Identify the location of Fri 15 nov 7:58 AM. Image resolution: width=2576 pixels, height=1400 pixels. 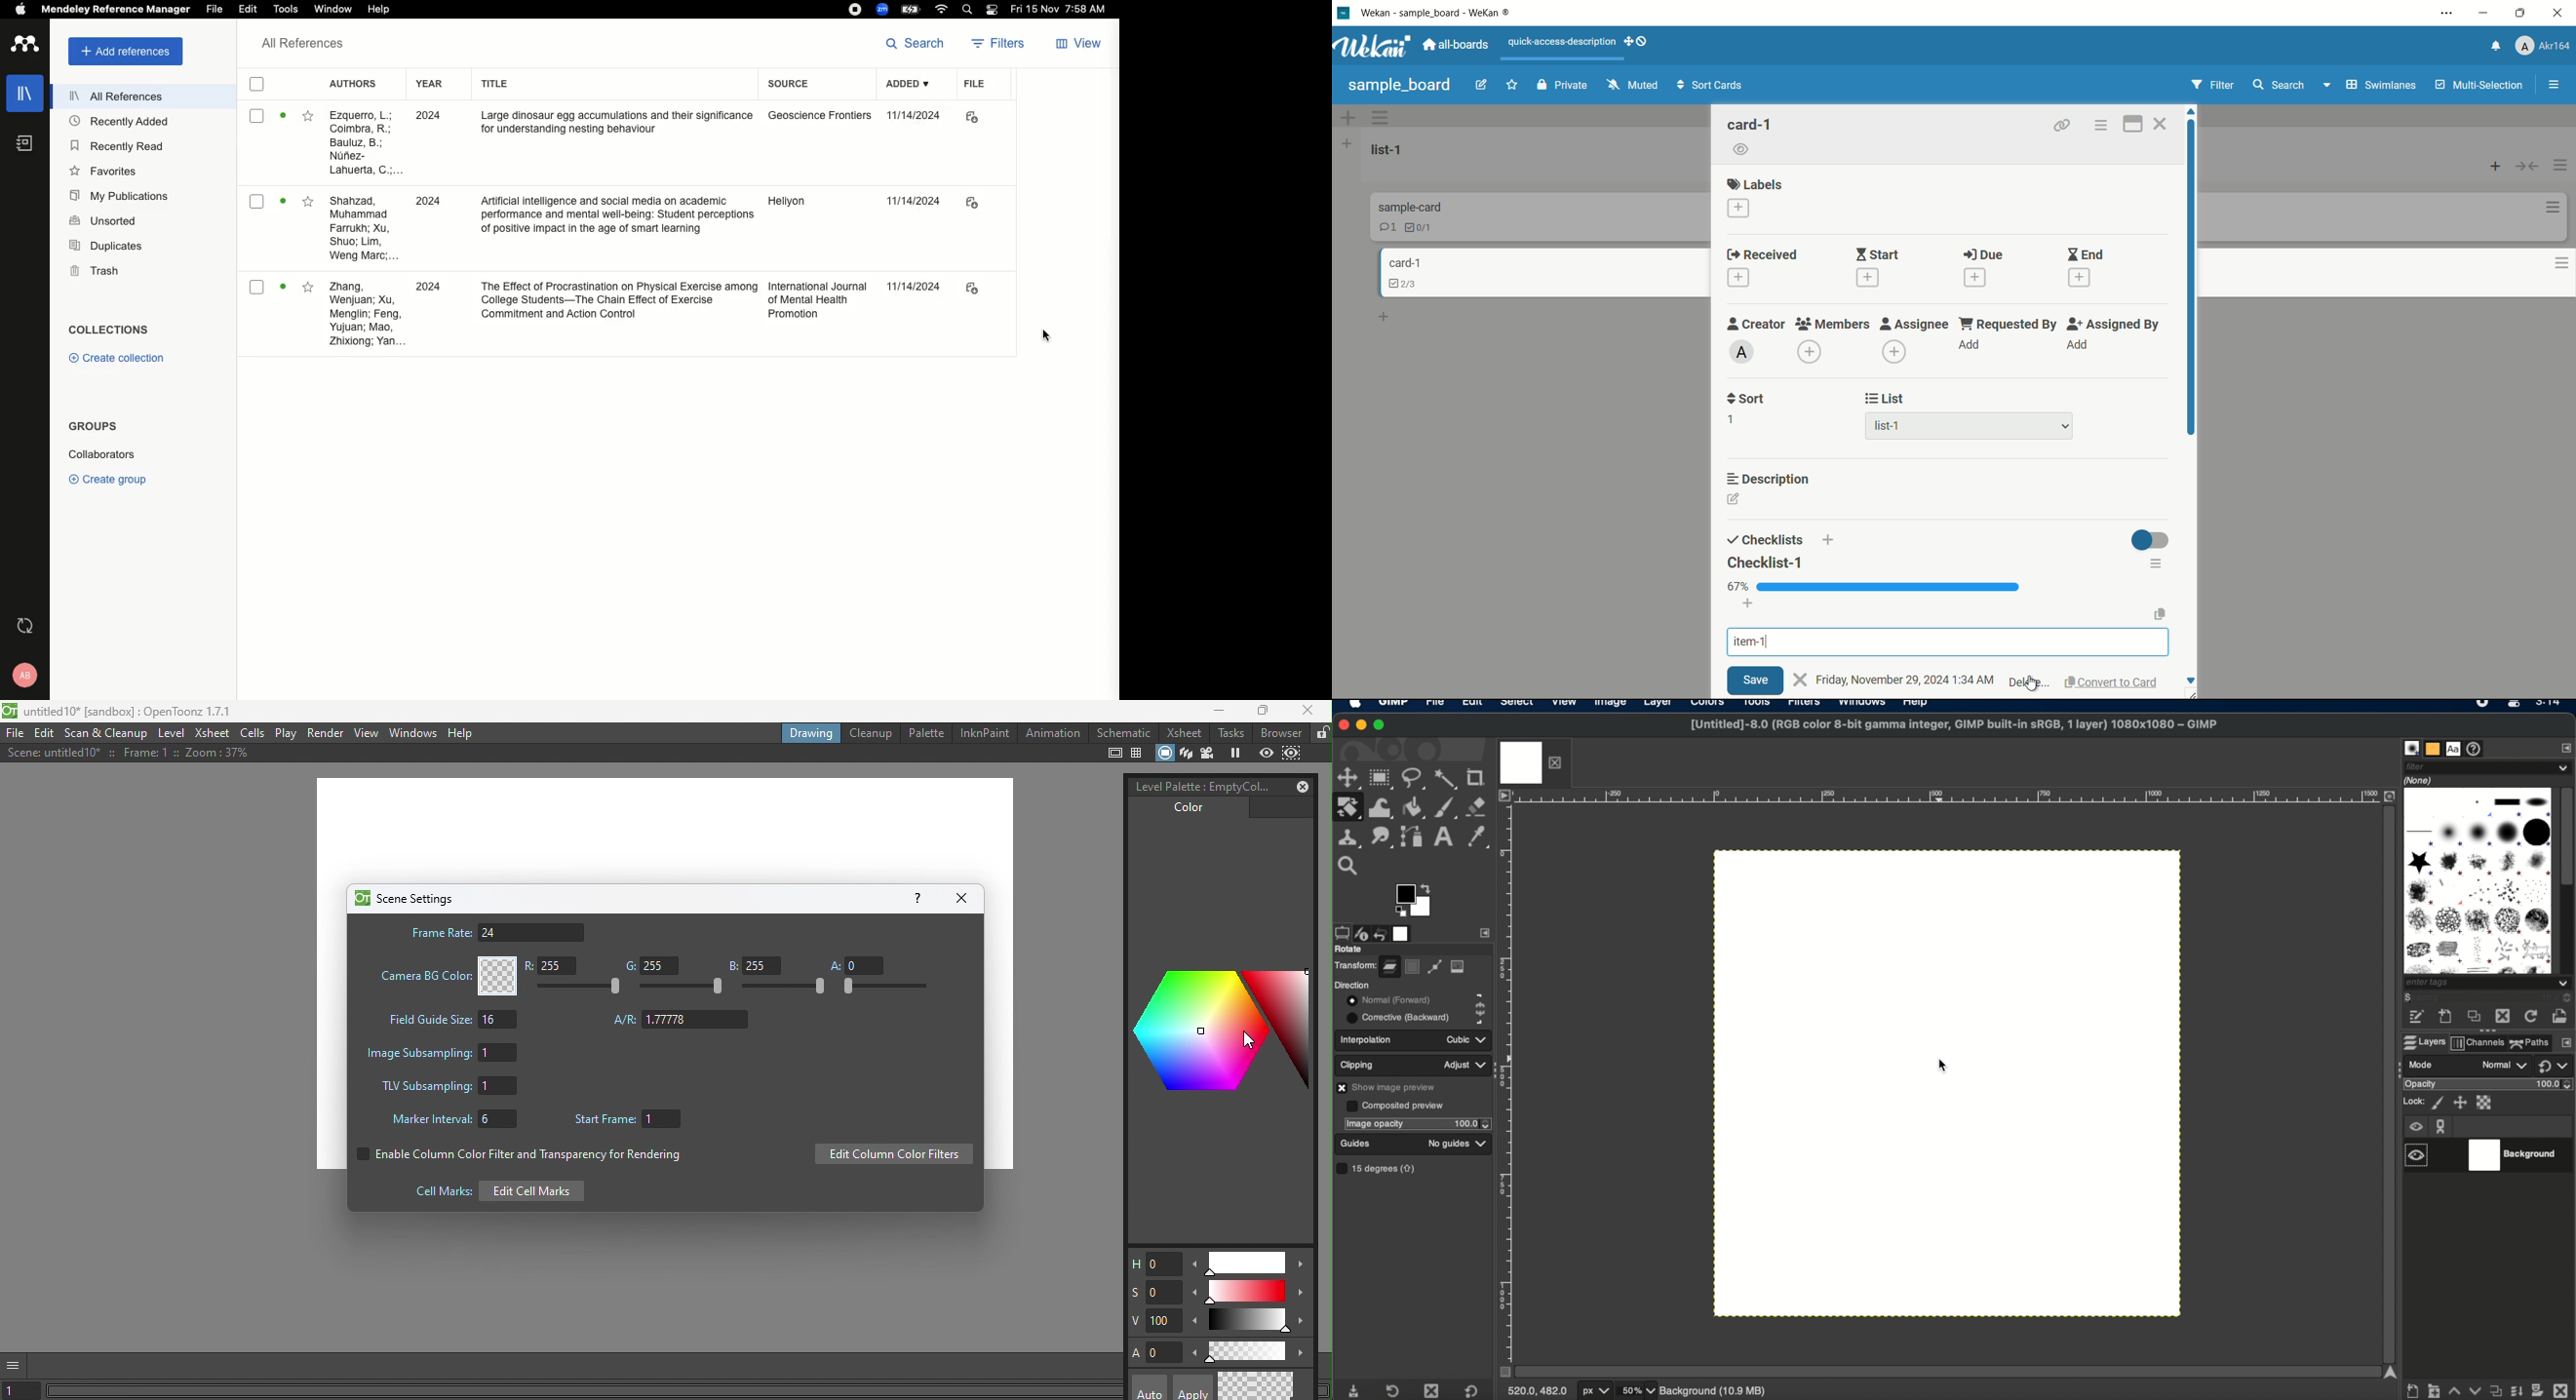
(1062, 10).